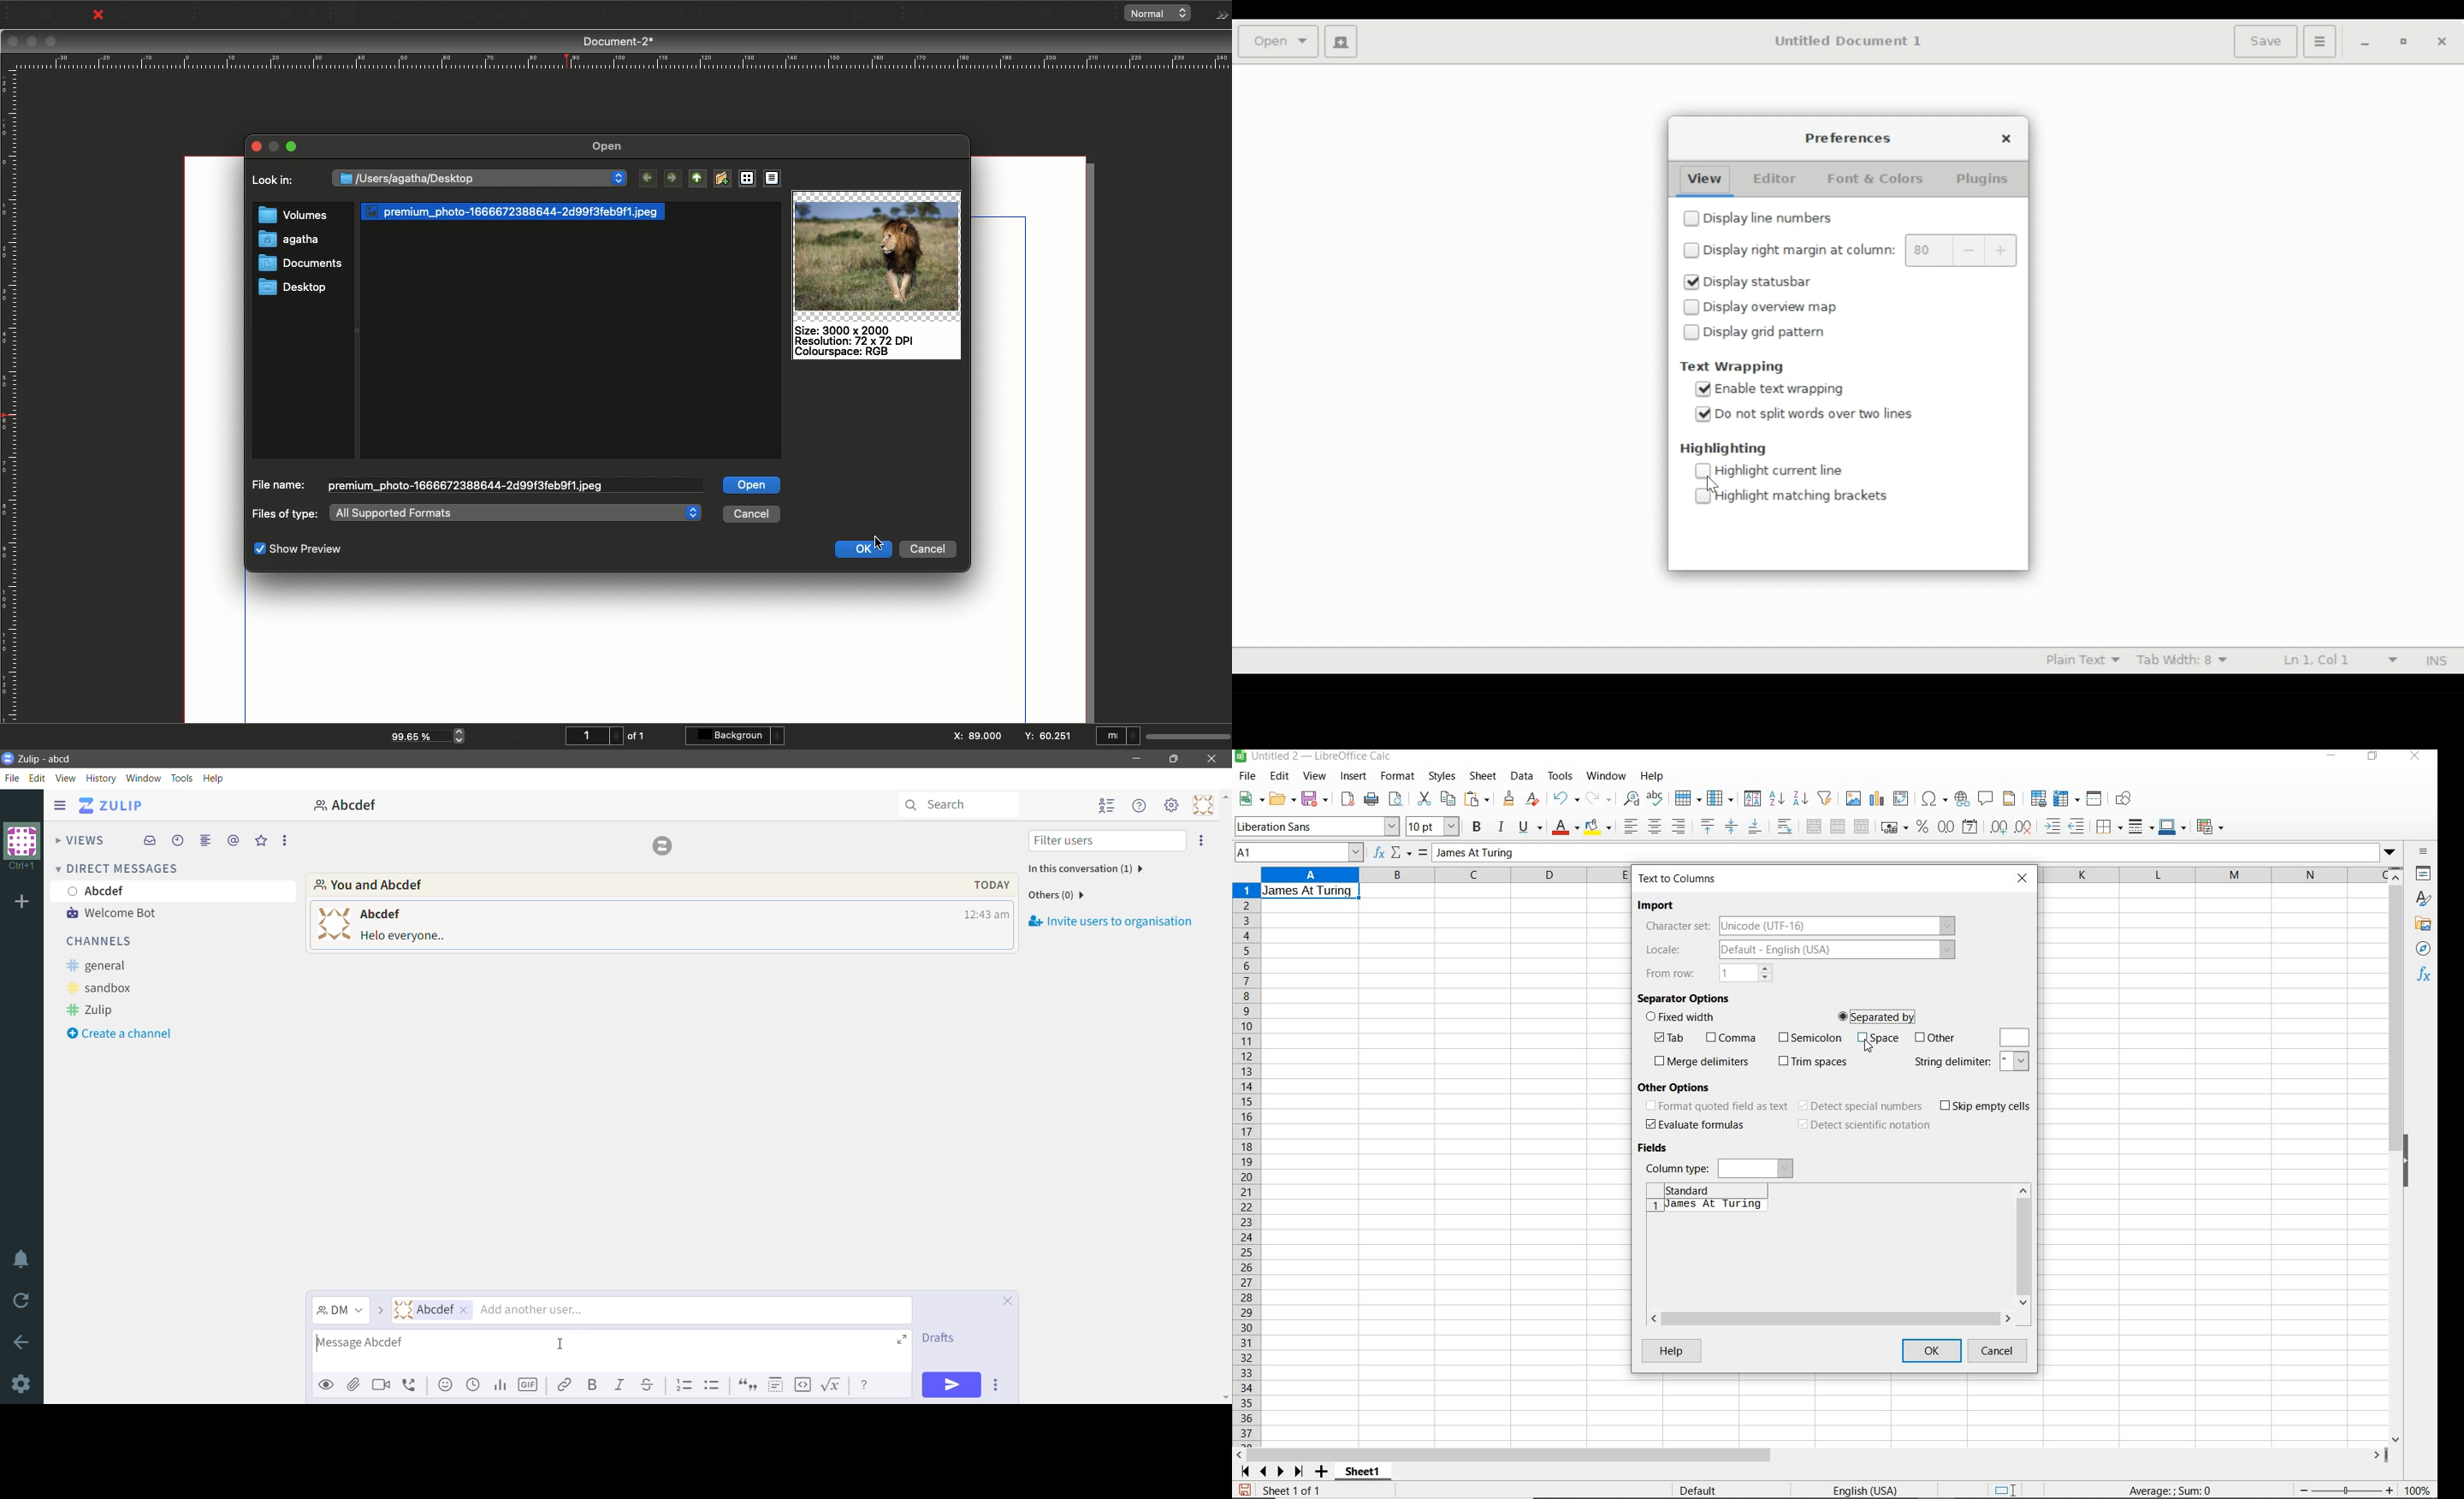 Image resolution: width=2464 pixels, height=1512 pixels. What do you see at coordinates (1531, 827) in the screenshot?
I see `underline` at bounding box center [1531, 827].